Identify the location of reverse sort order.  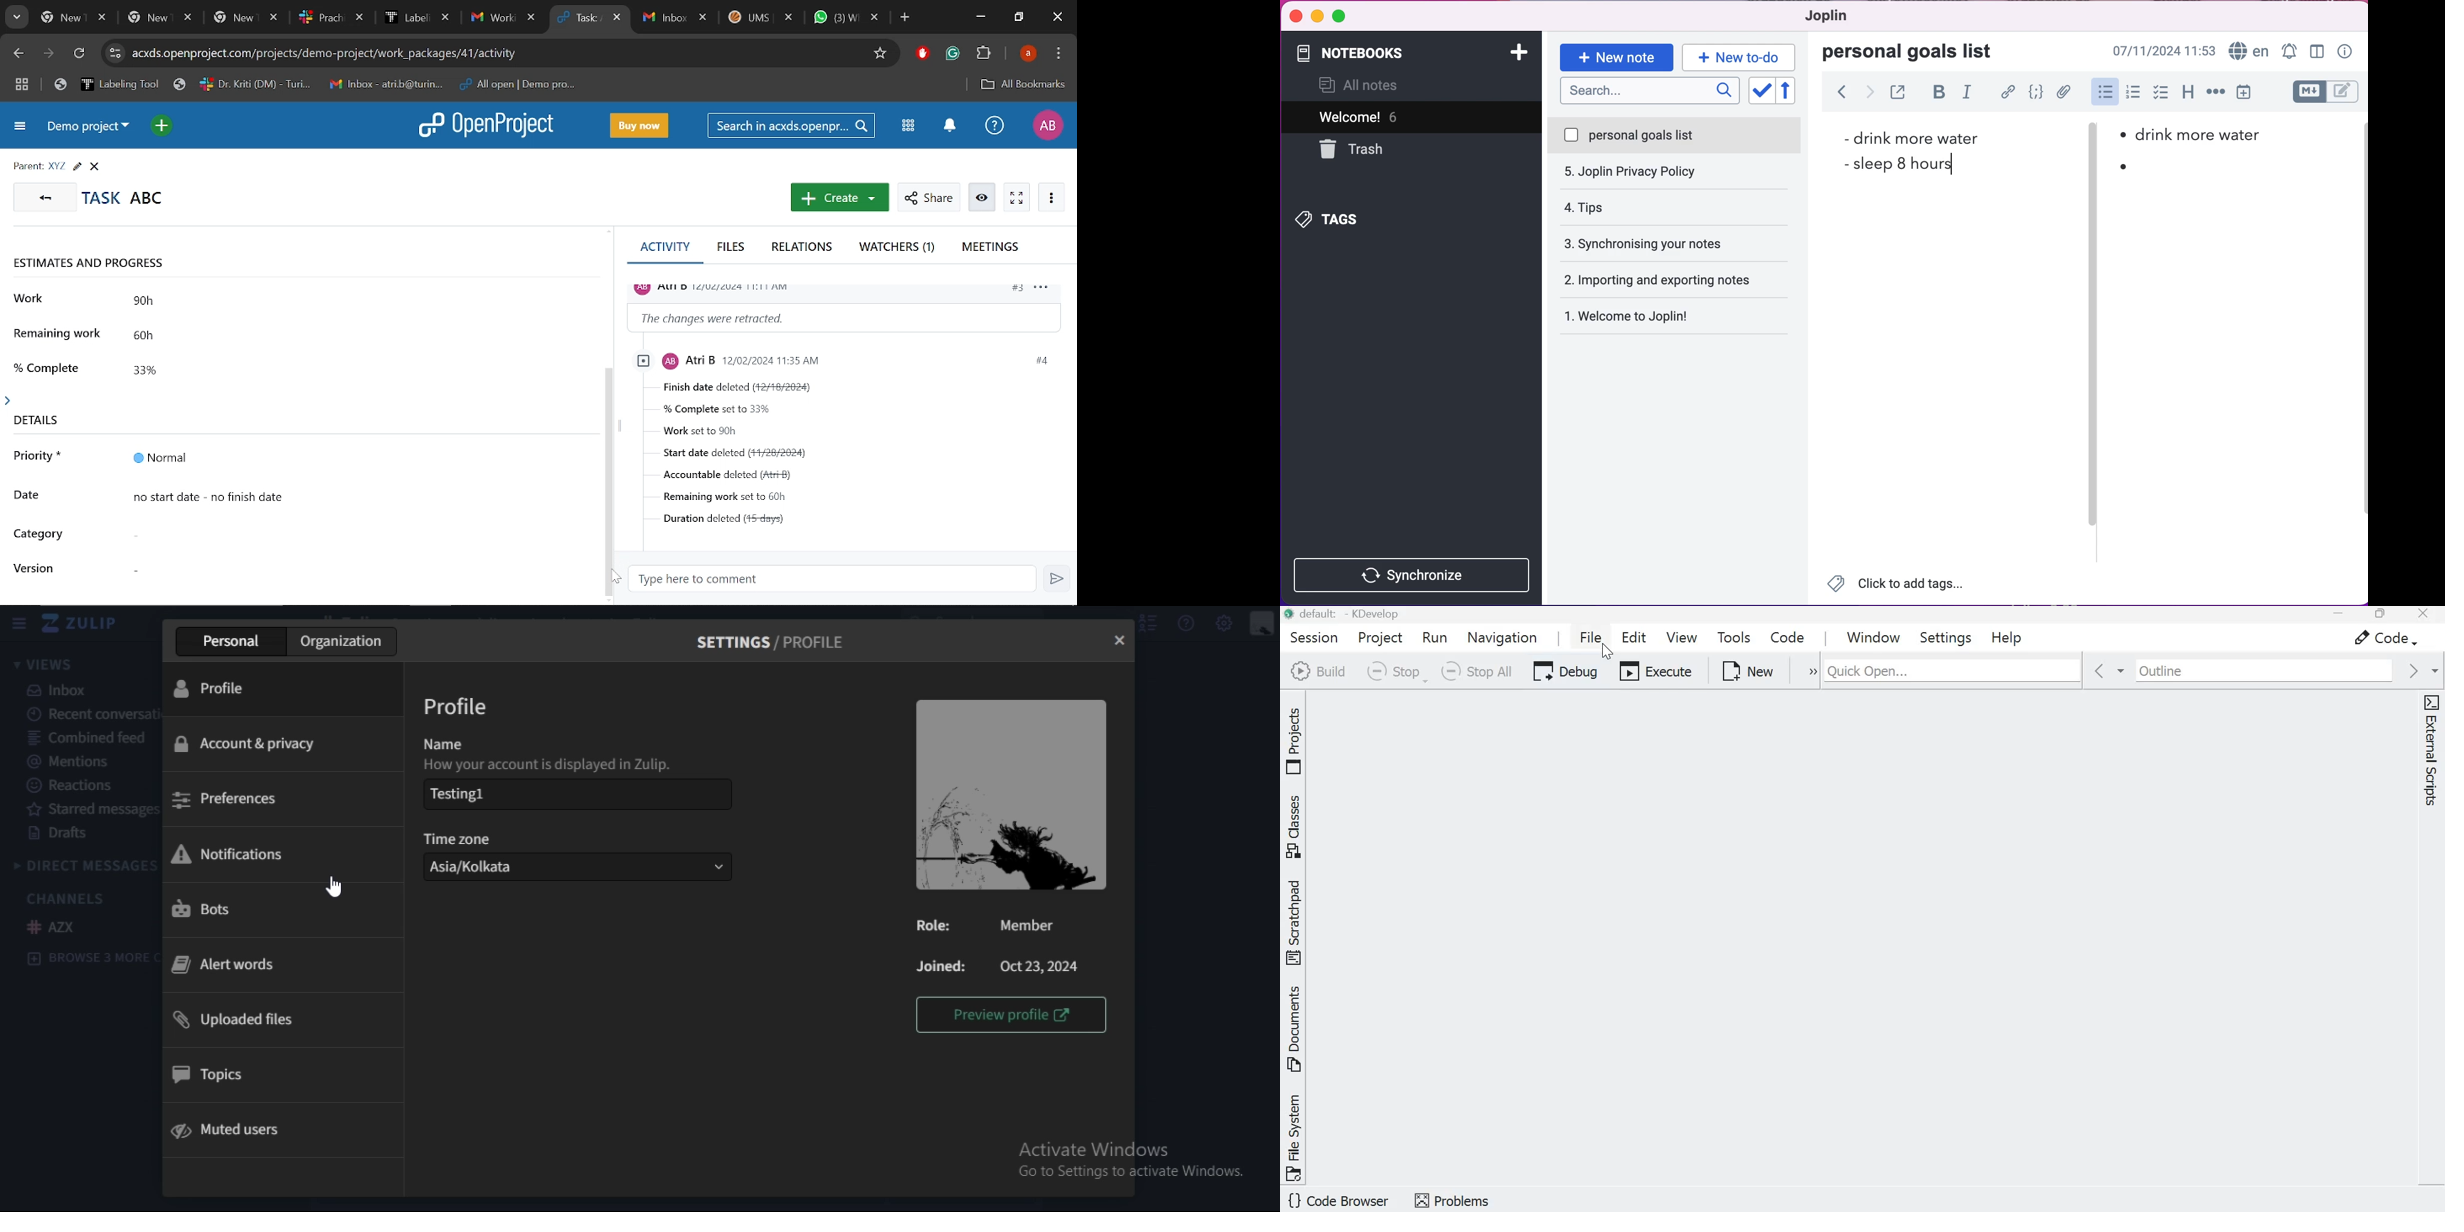
(1792, 91).